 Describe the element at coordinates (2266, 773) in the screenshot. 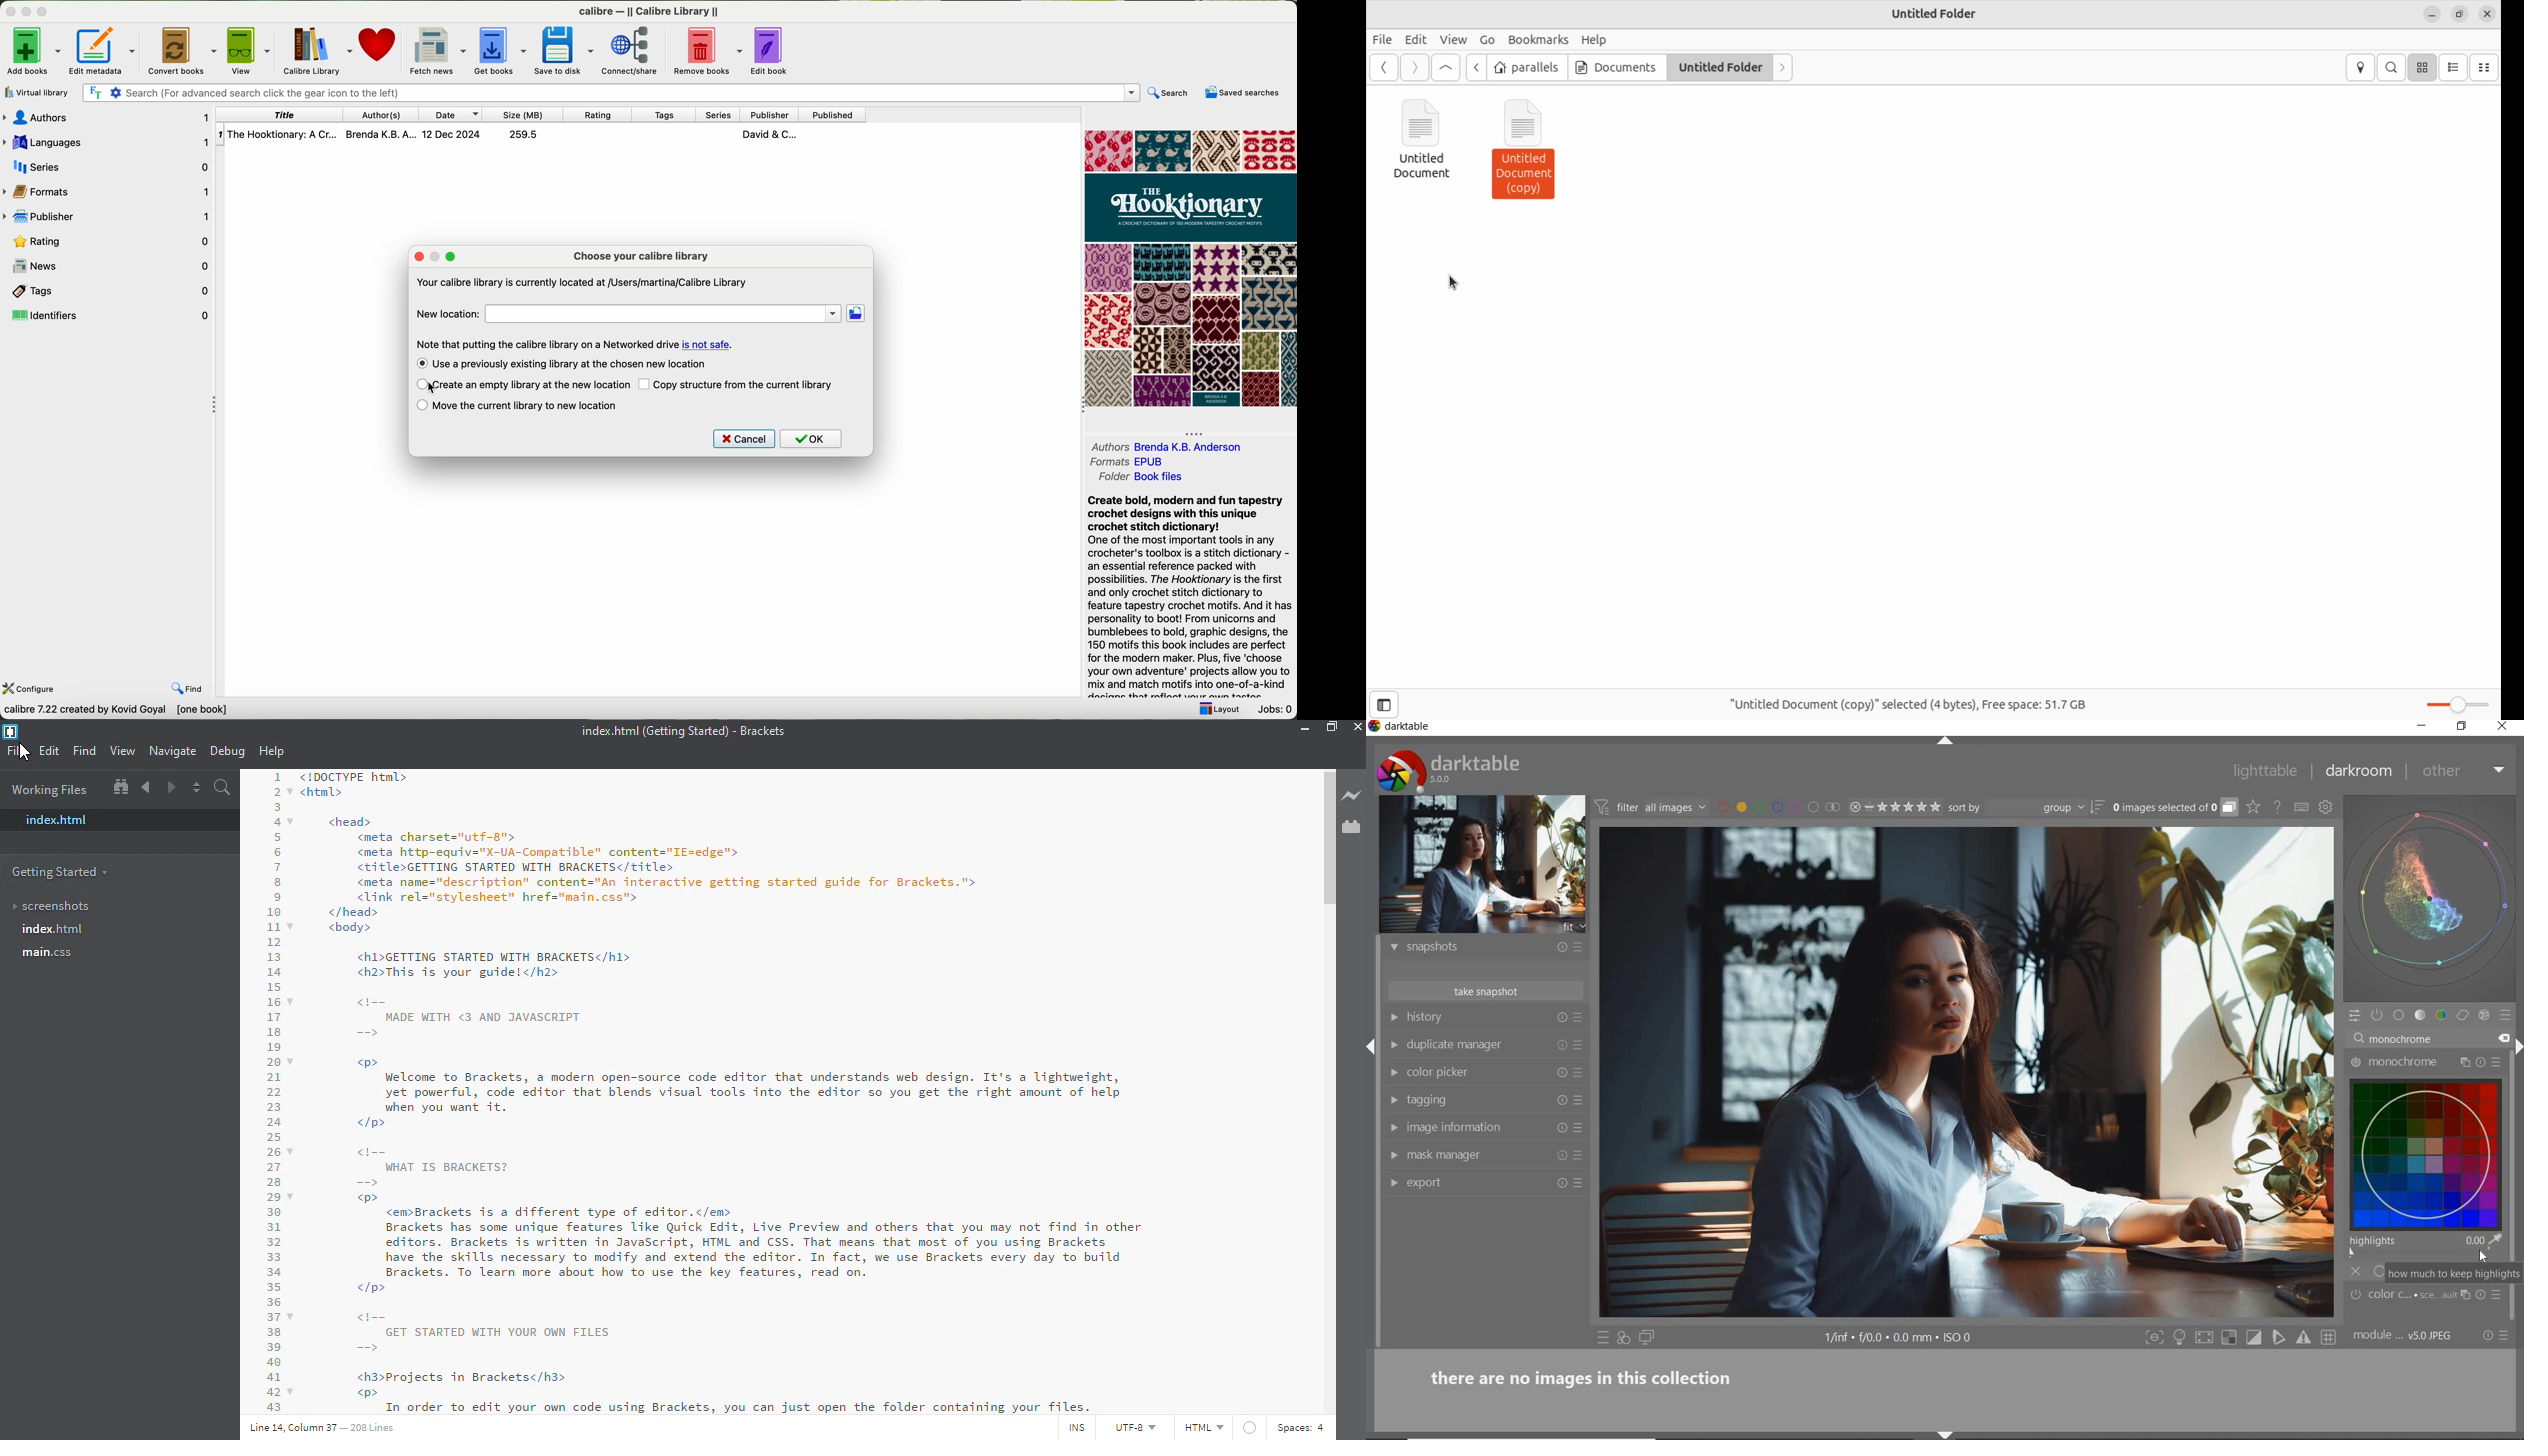

I see `lighttable` at that location.